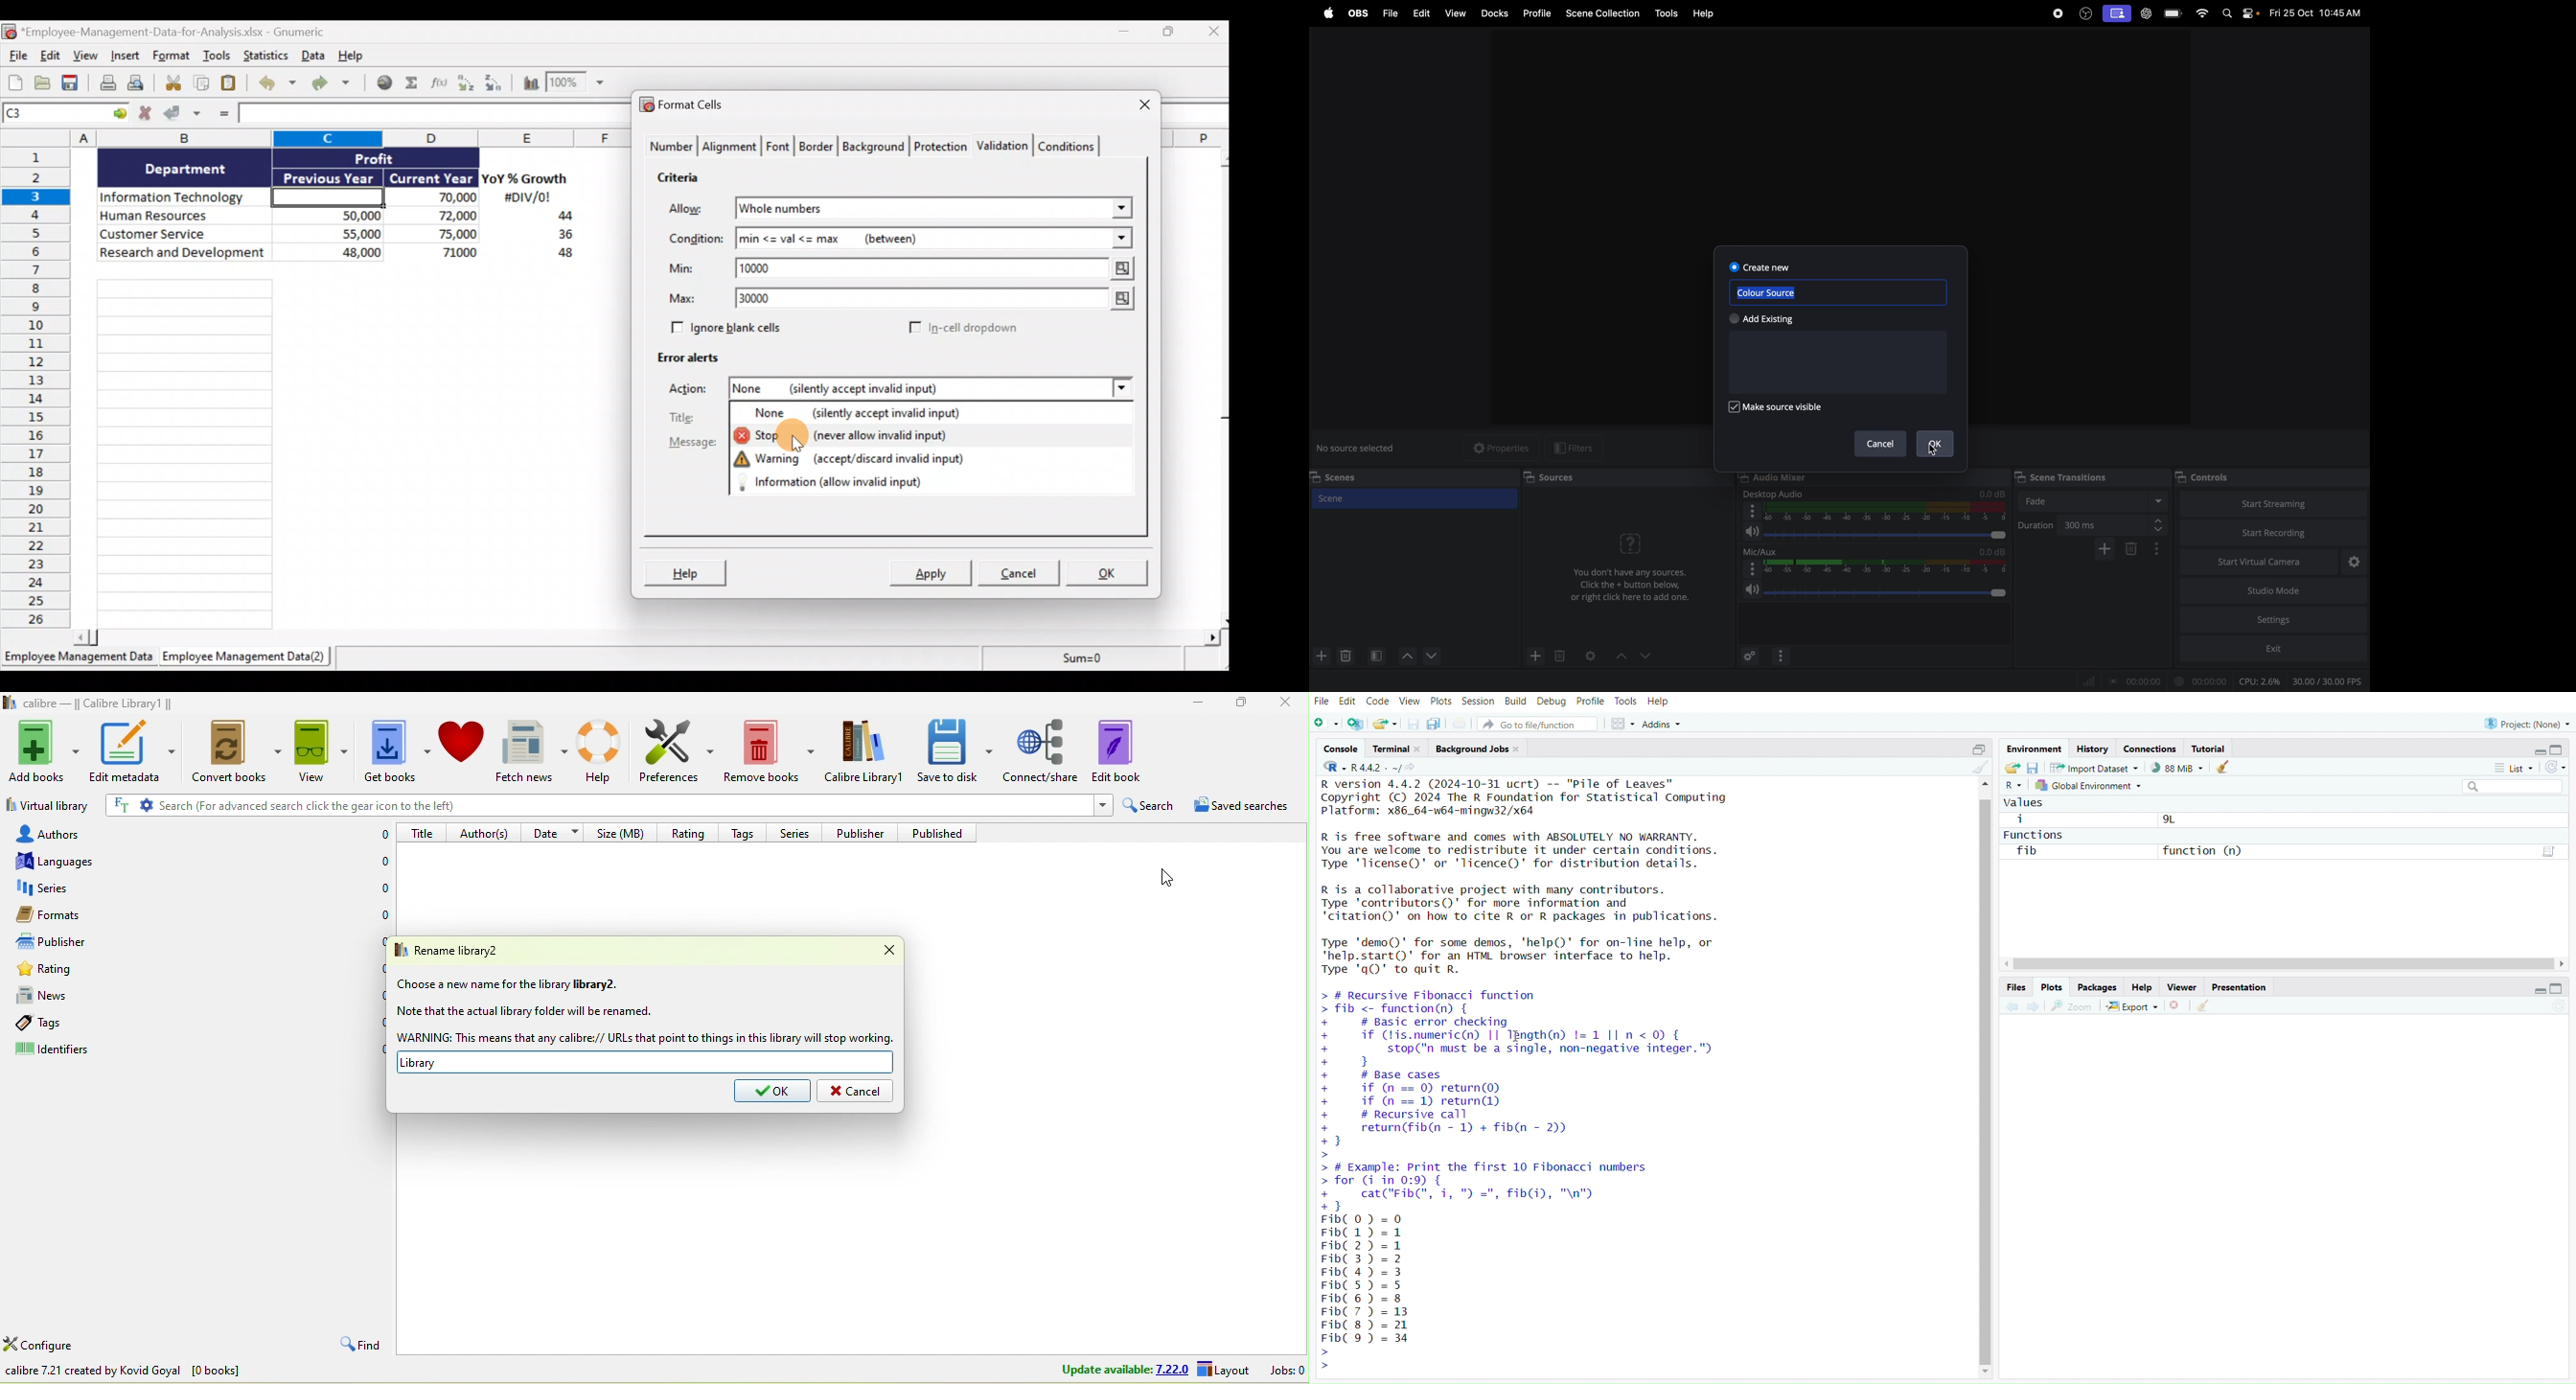 Image resolution: width=2576 pixels, height=1400 pixels. I want to click on desktop audio, so click(1776, 493).